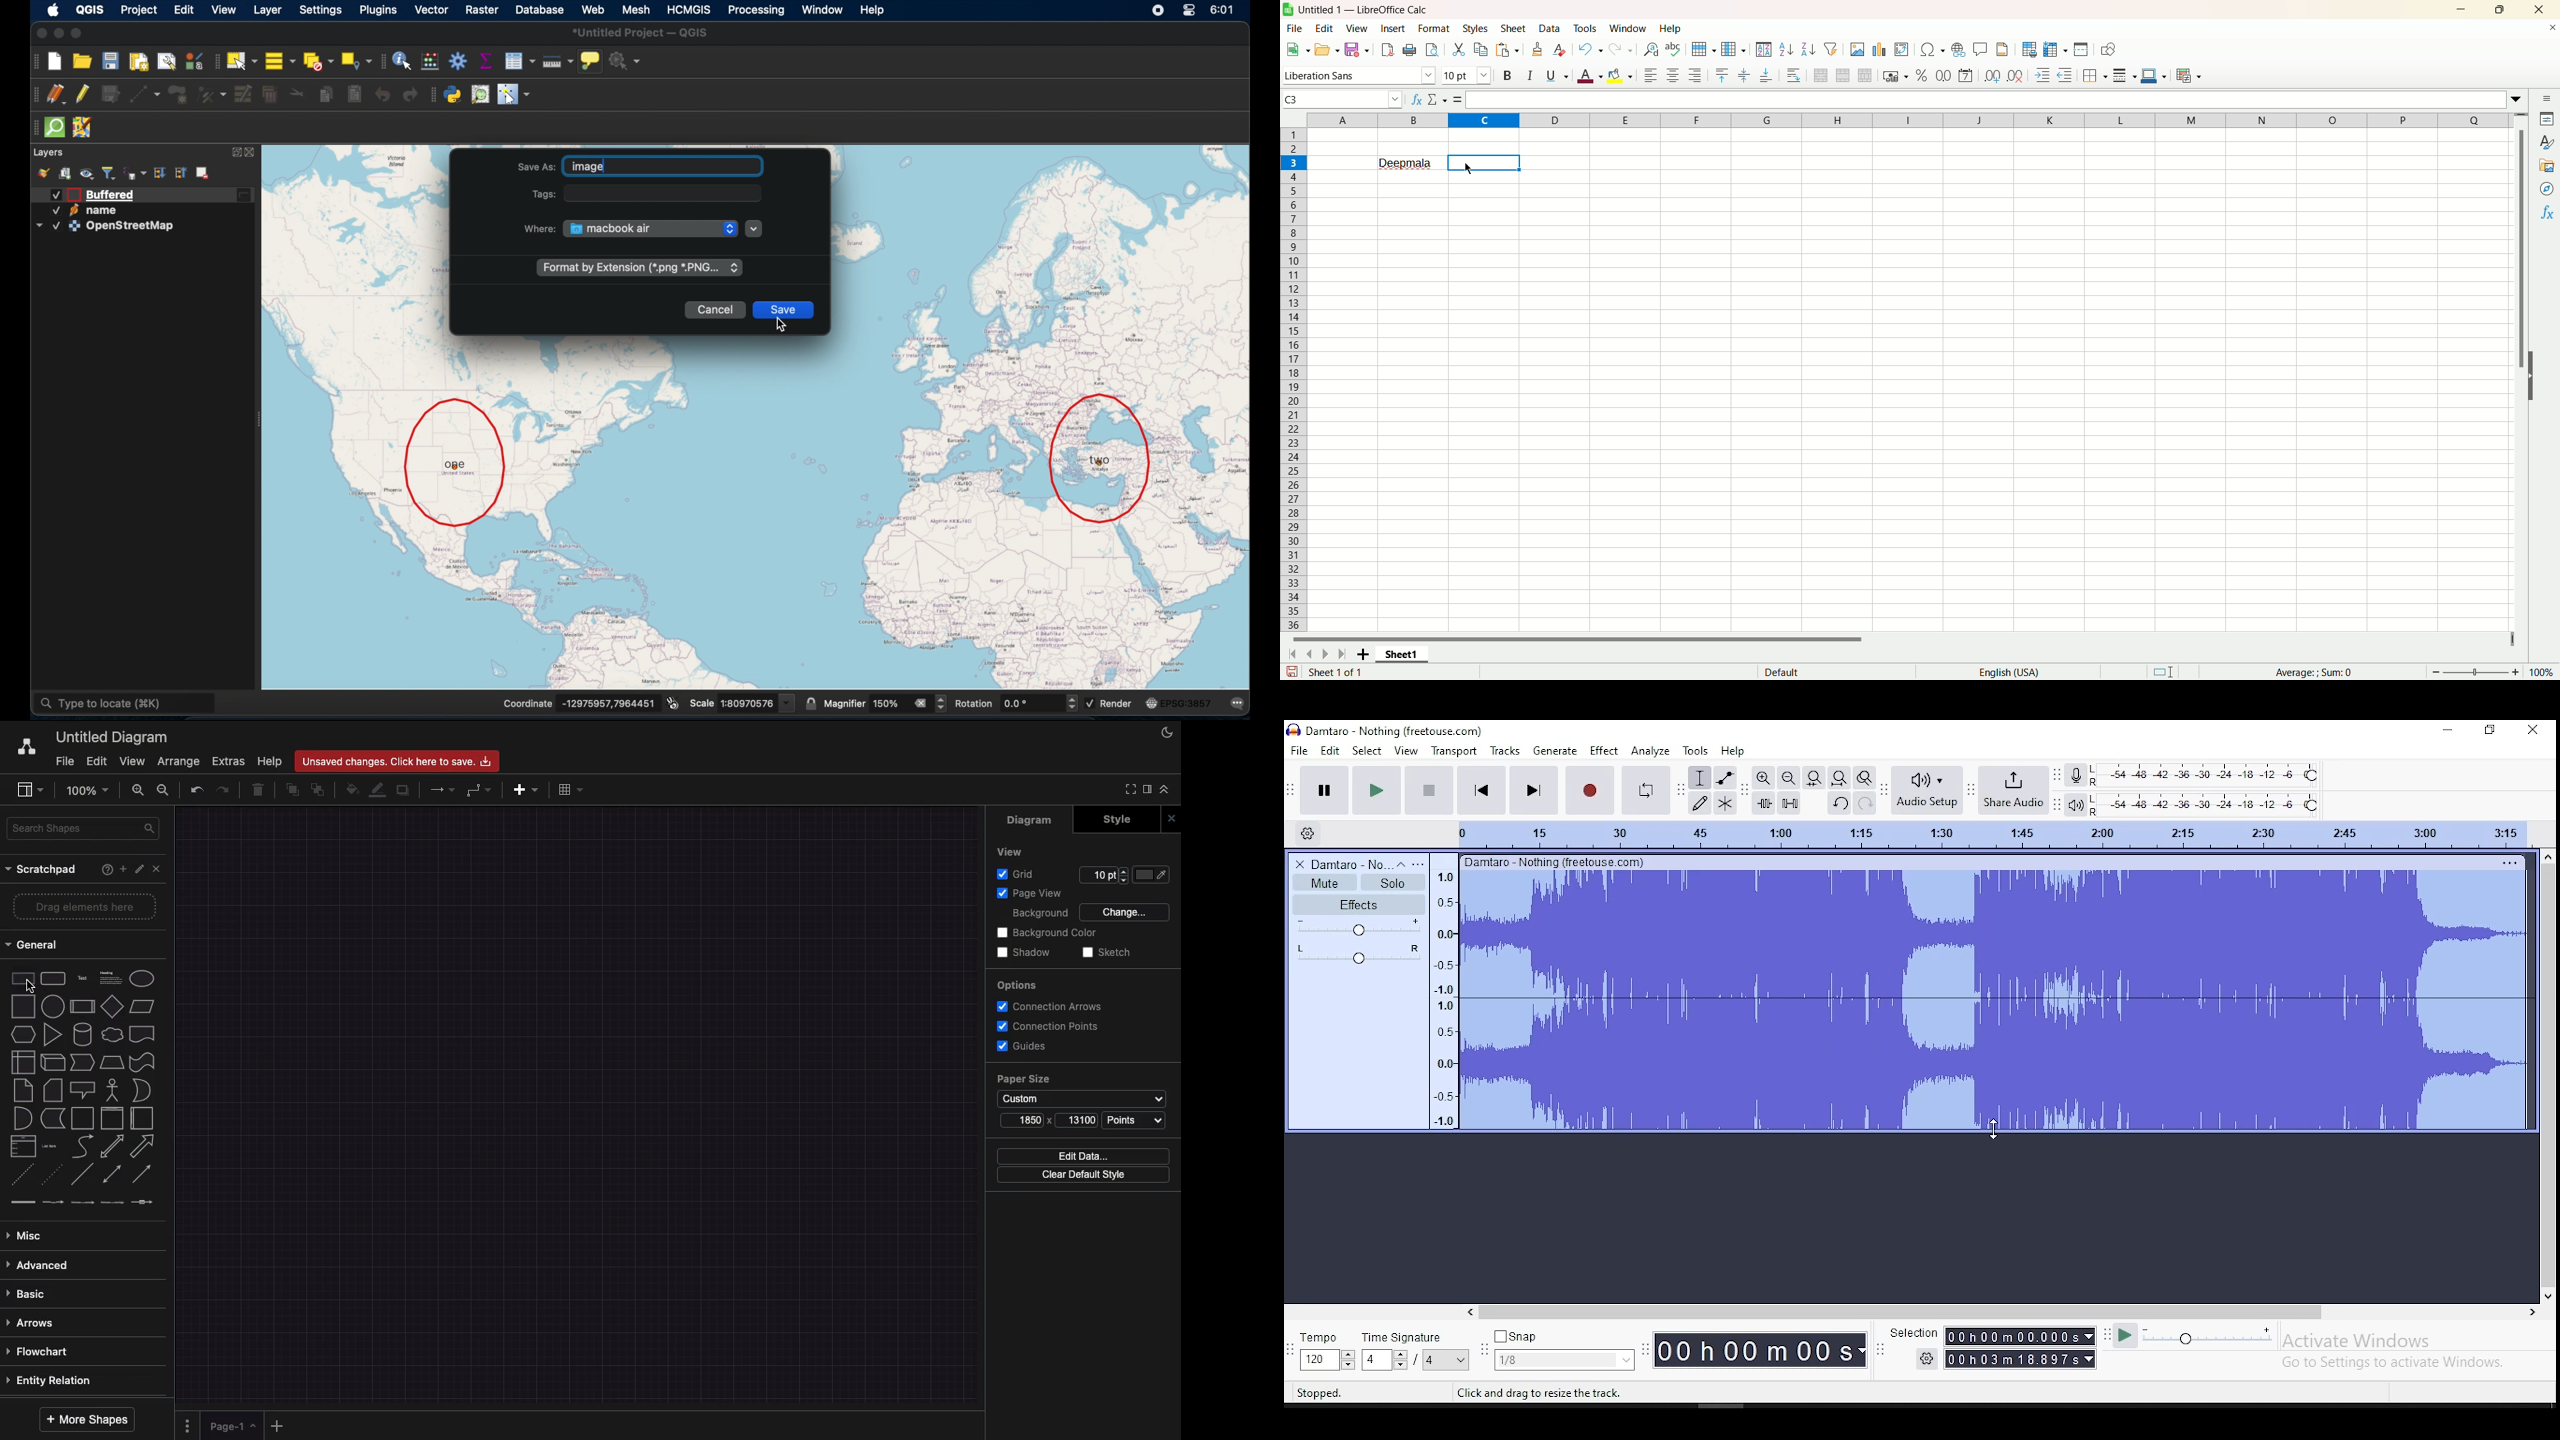 This screenshot has width=2576, height=1456. Describe the element at coordinates (96, 761) in the screenshot. I see `Edit` at that location.